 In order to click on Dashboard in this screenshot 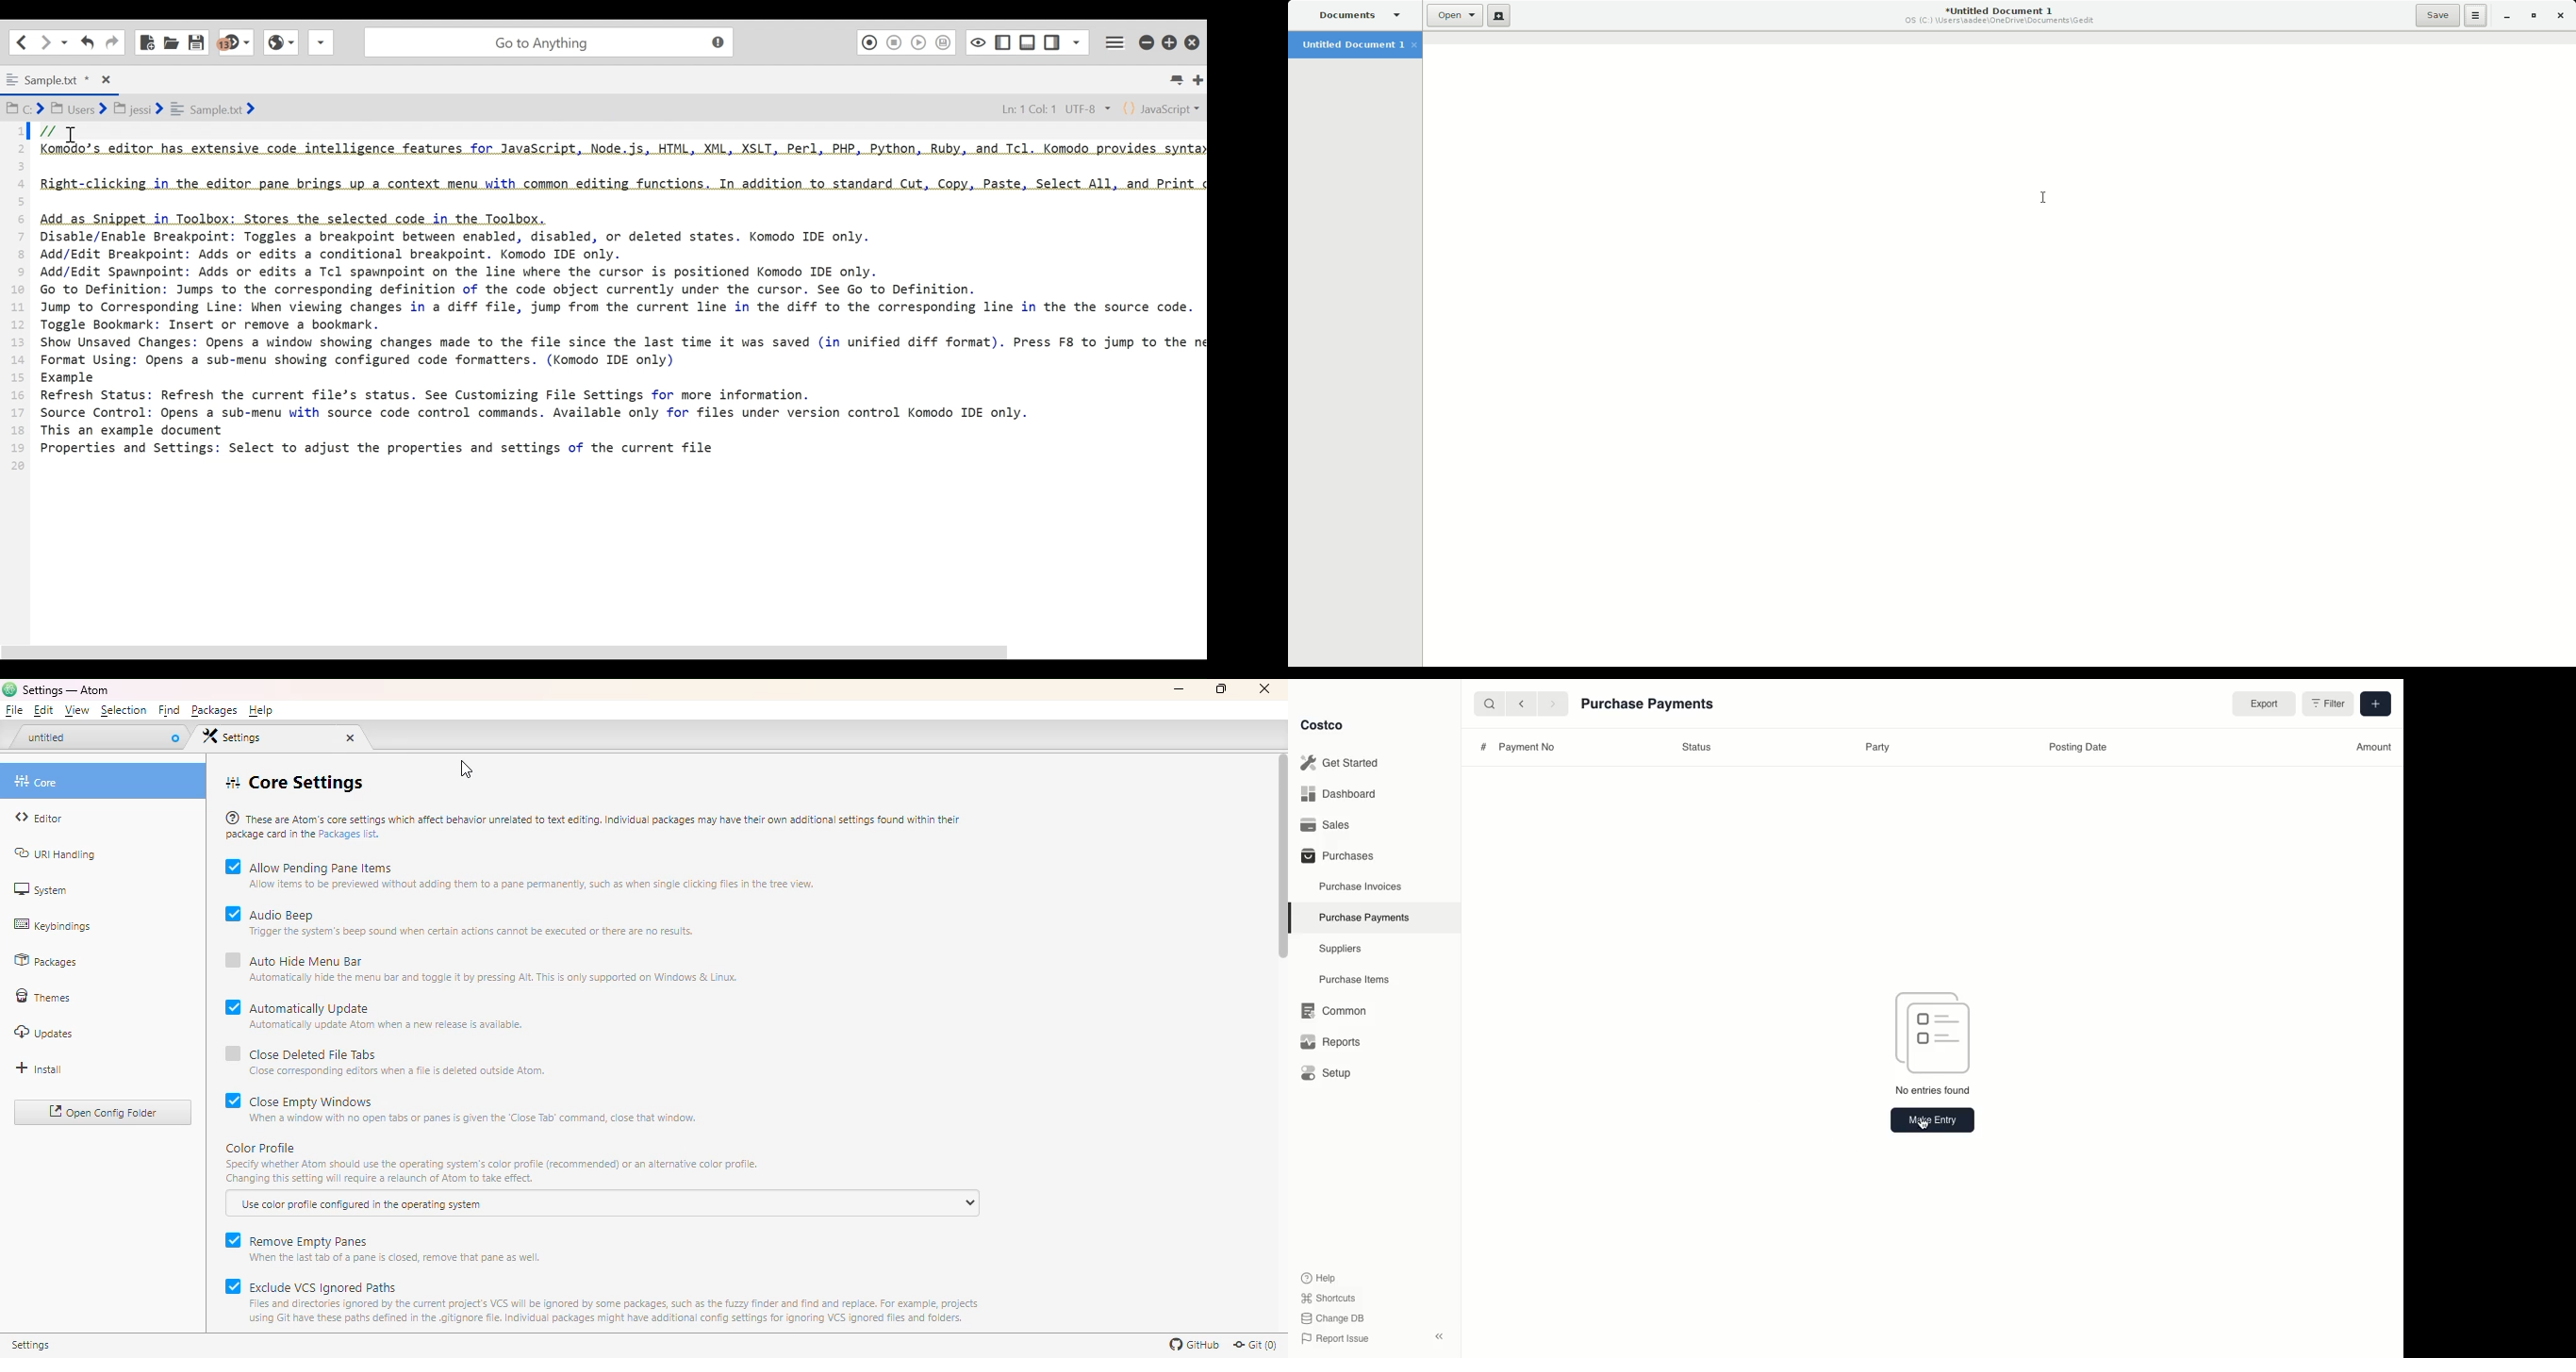, I will do `click(1343, 793)`.